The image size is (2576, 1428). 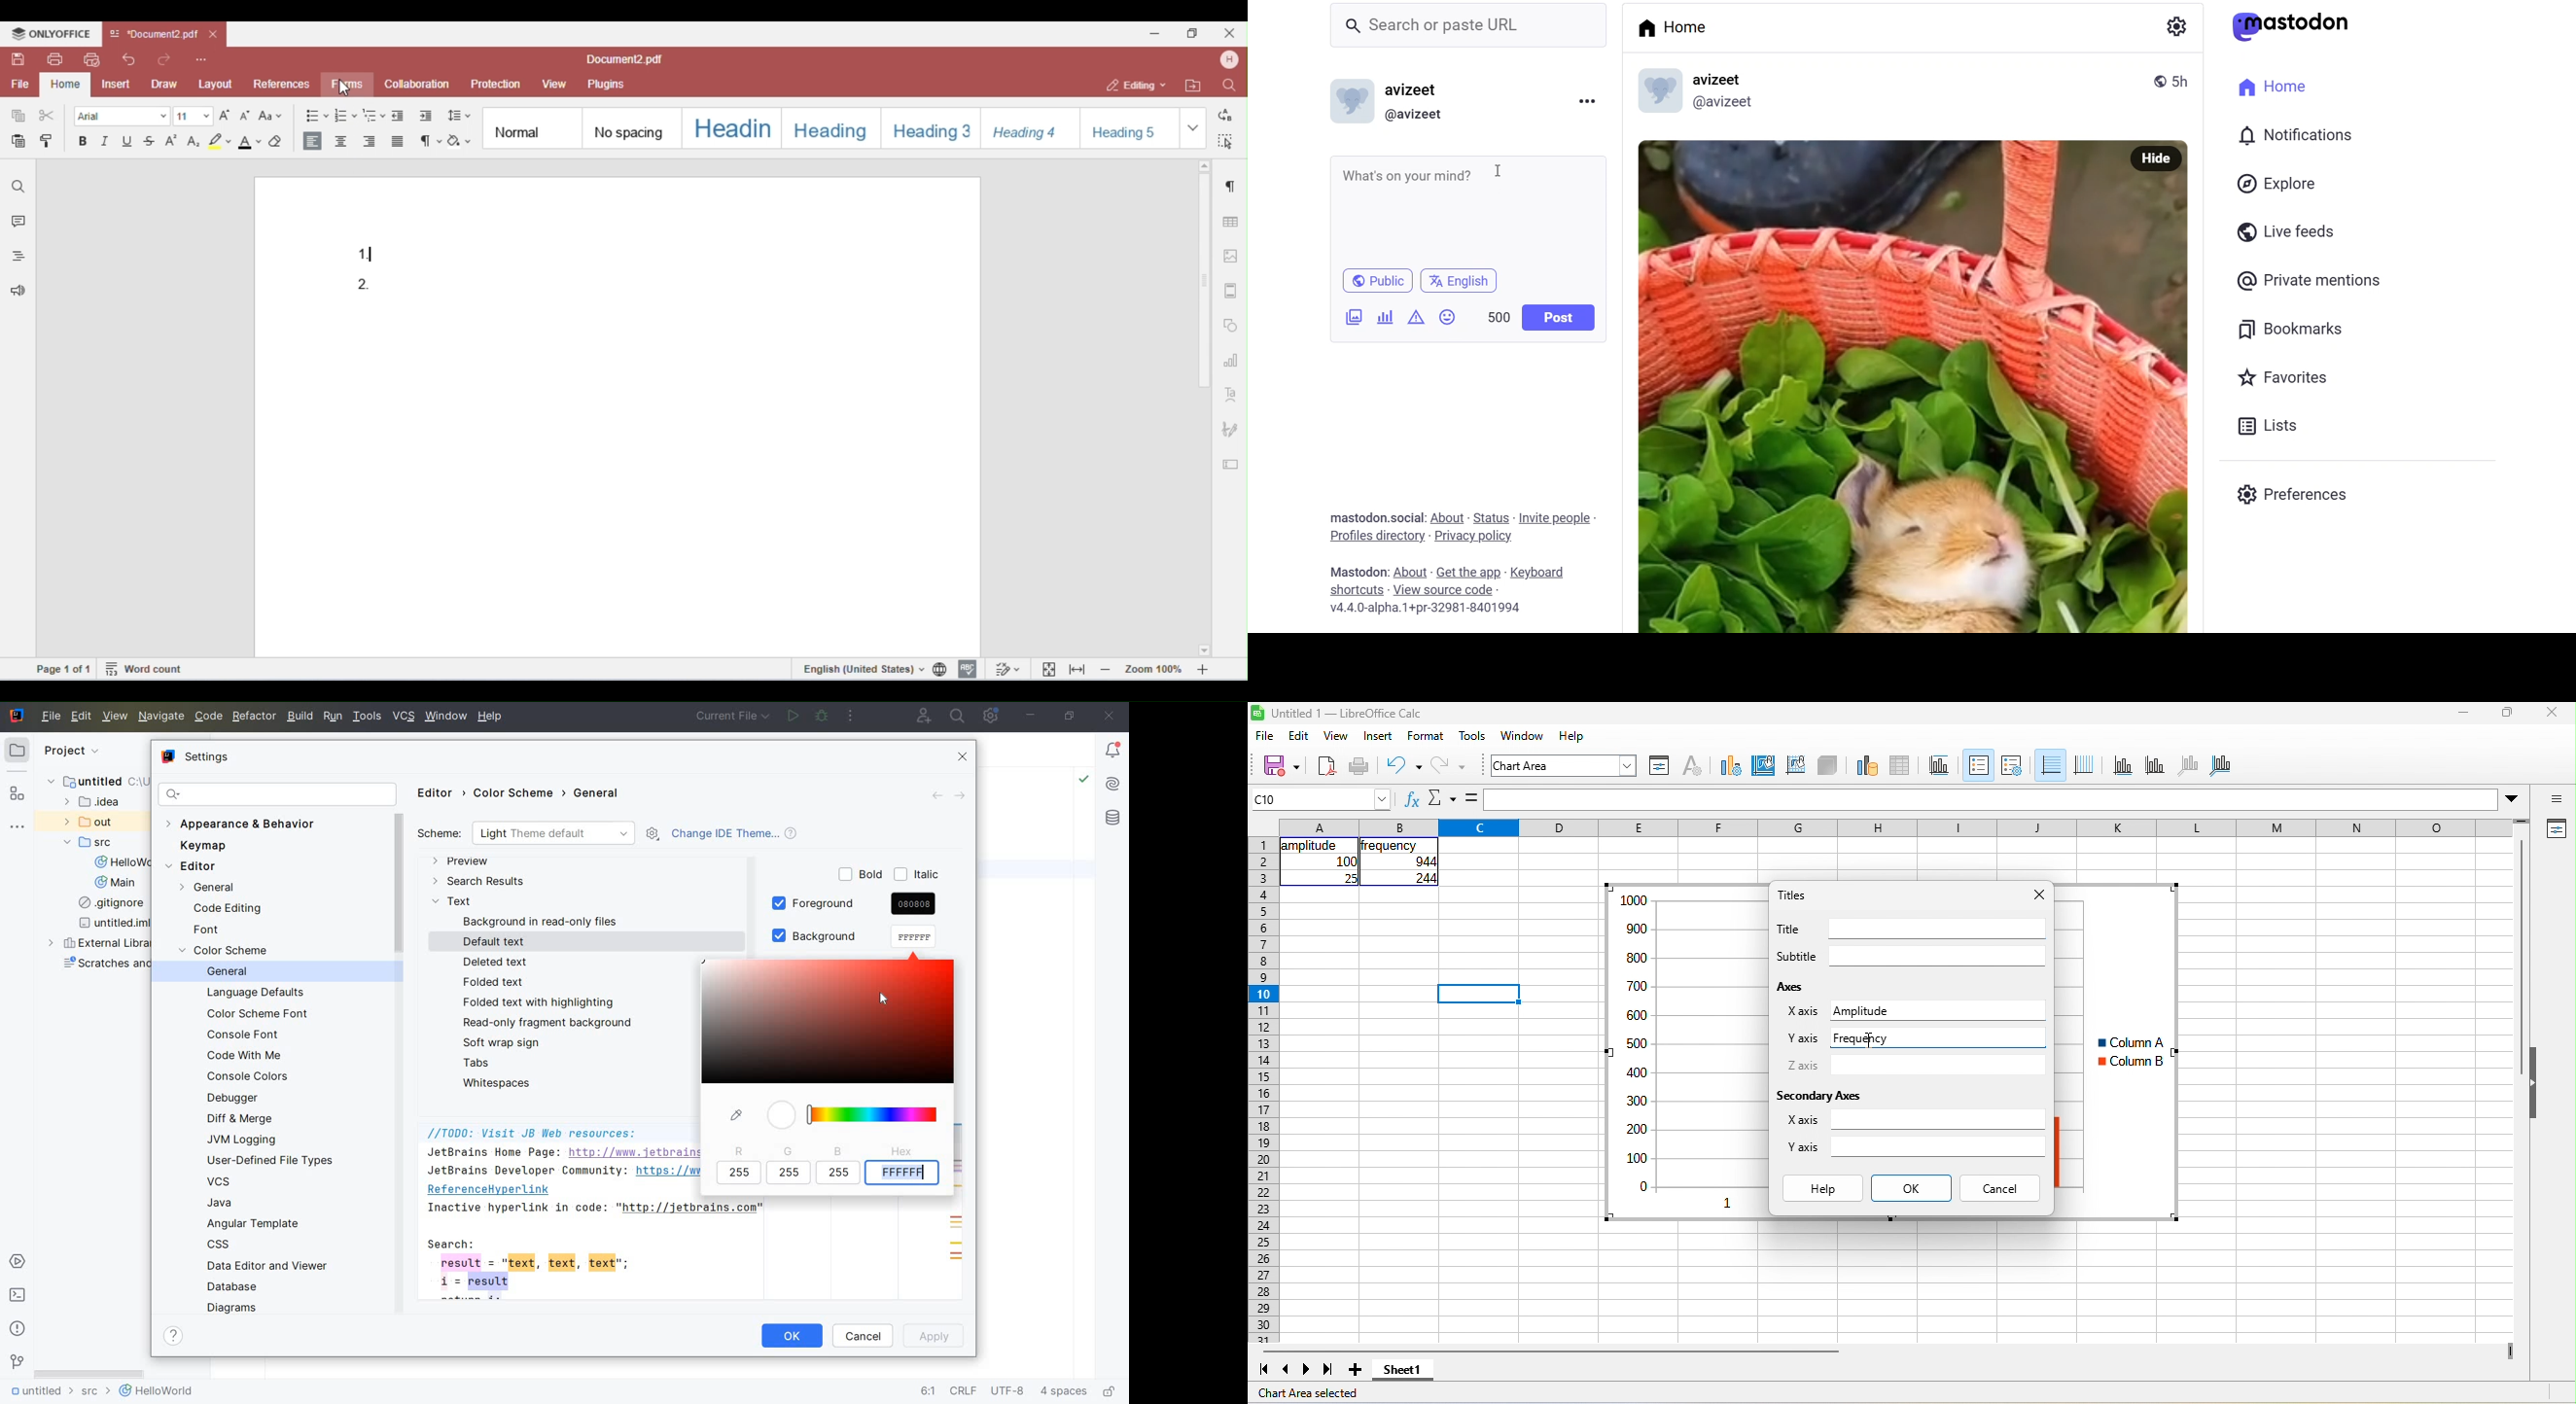 I want to click on NAVIGATE, so click(x=160, y=717).